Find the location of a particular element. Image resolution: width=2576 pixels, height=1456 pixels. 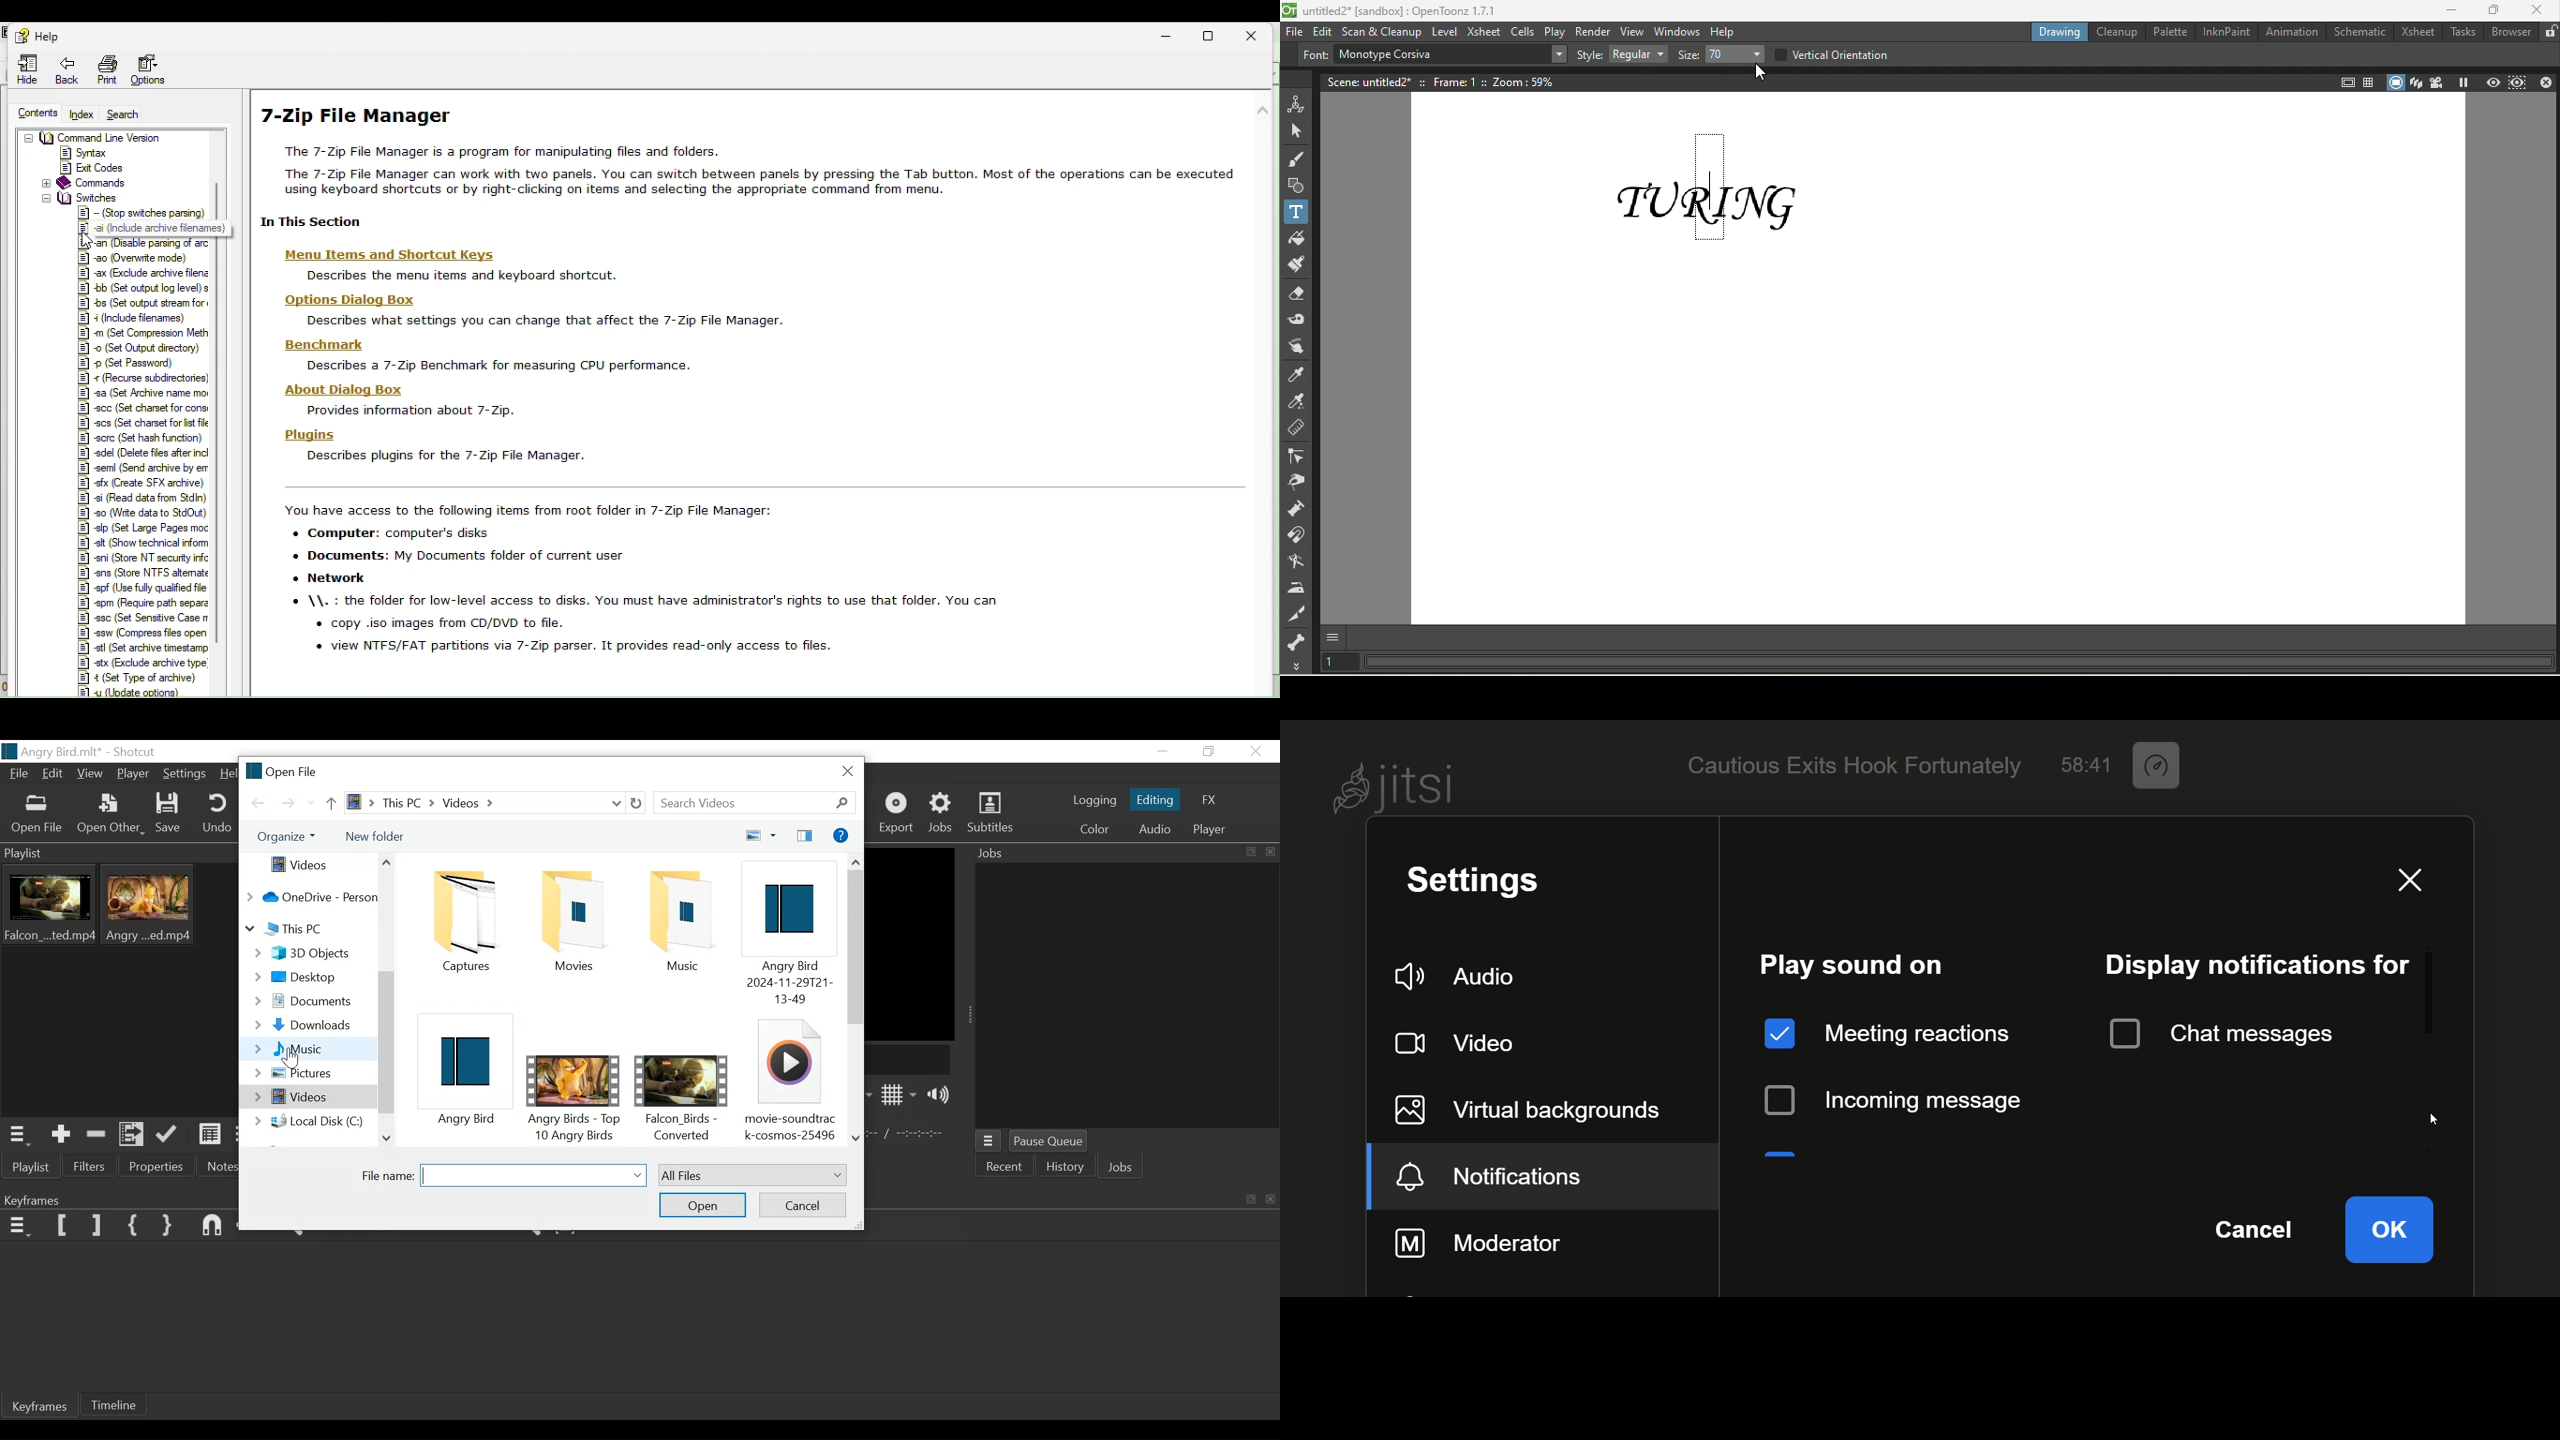

Documents is located at coordinates (305, 1002).